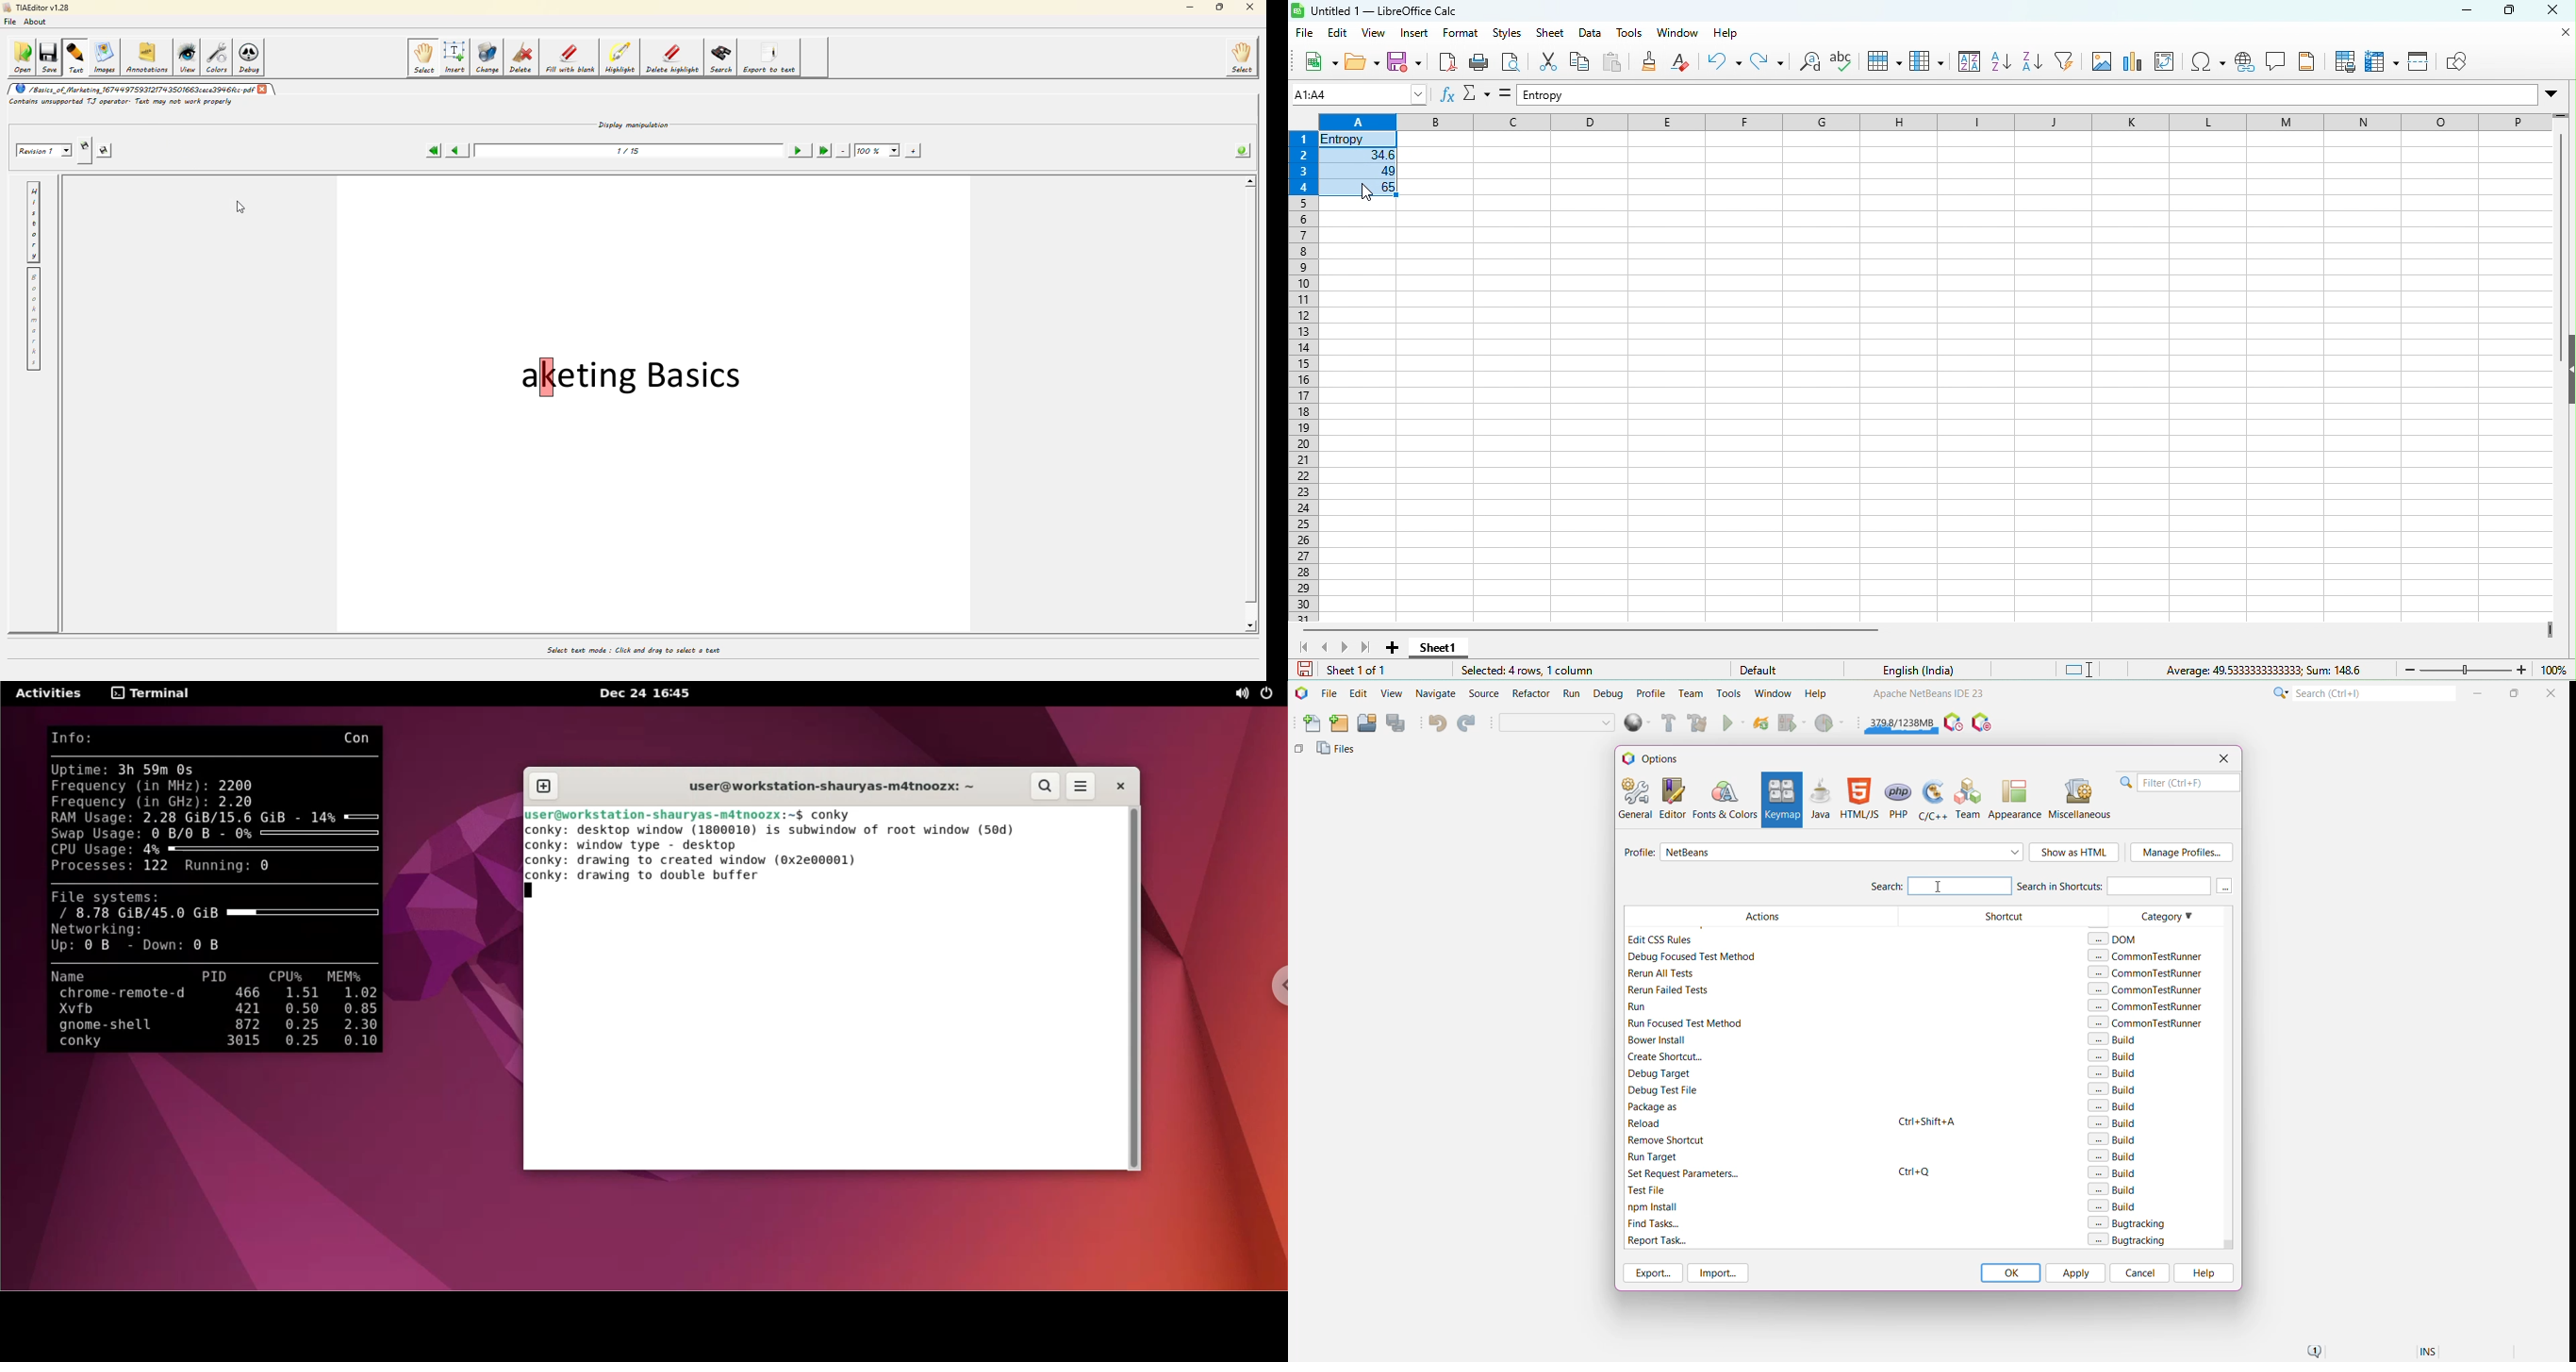 The image size is (2576, 1372). I want to click on Drop-down , so click(2555, 94).